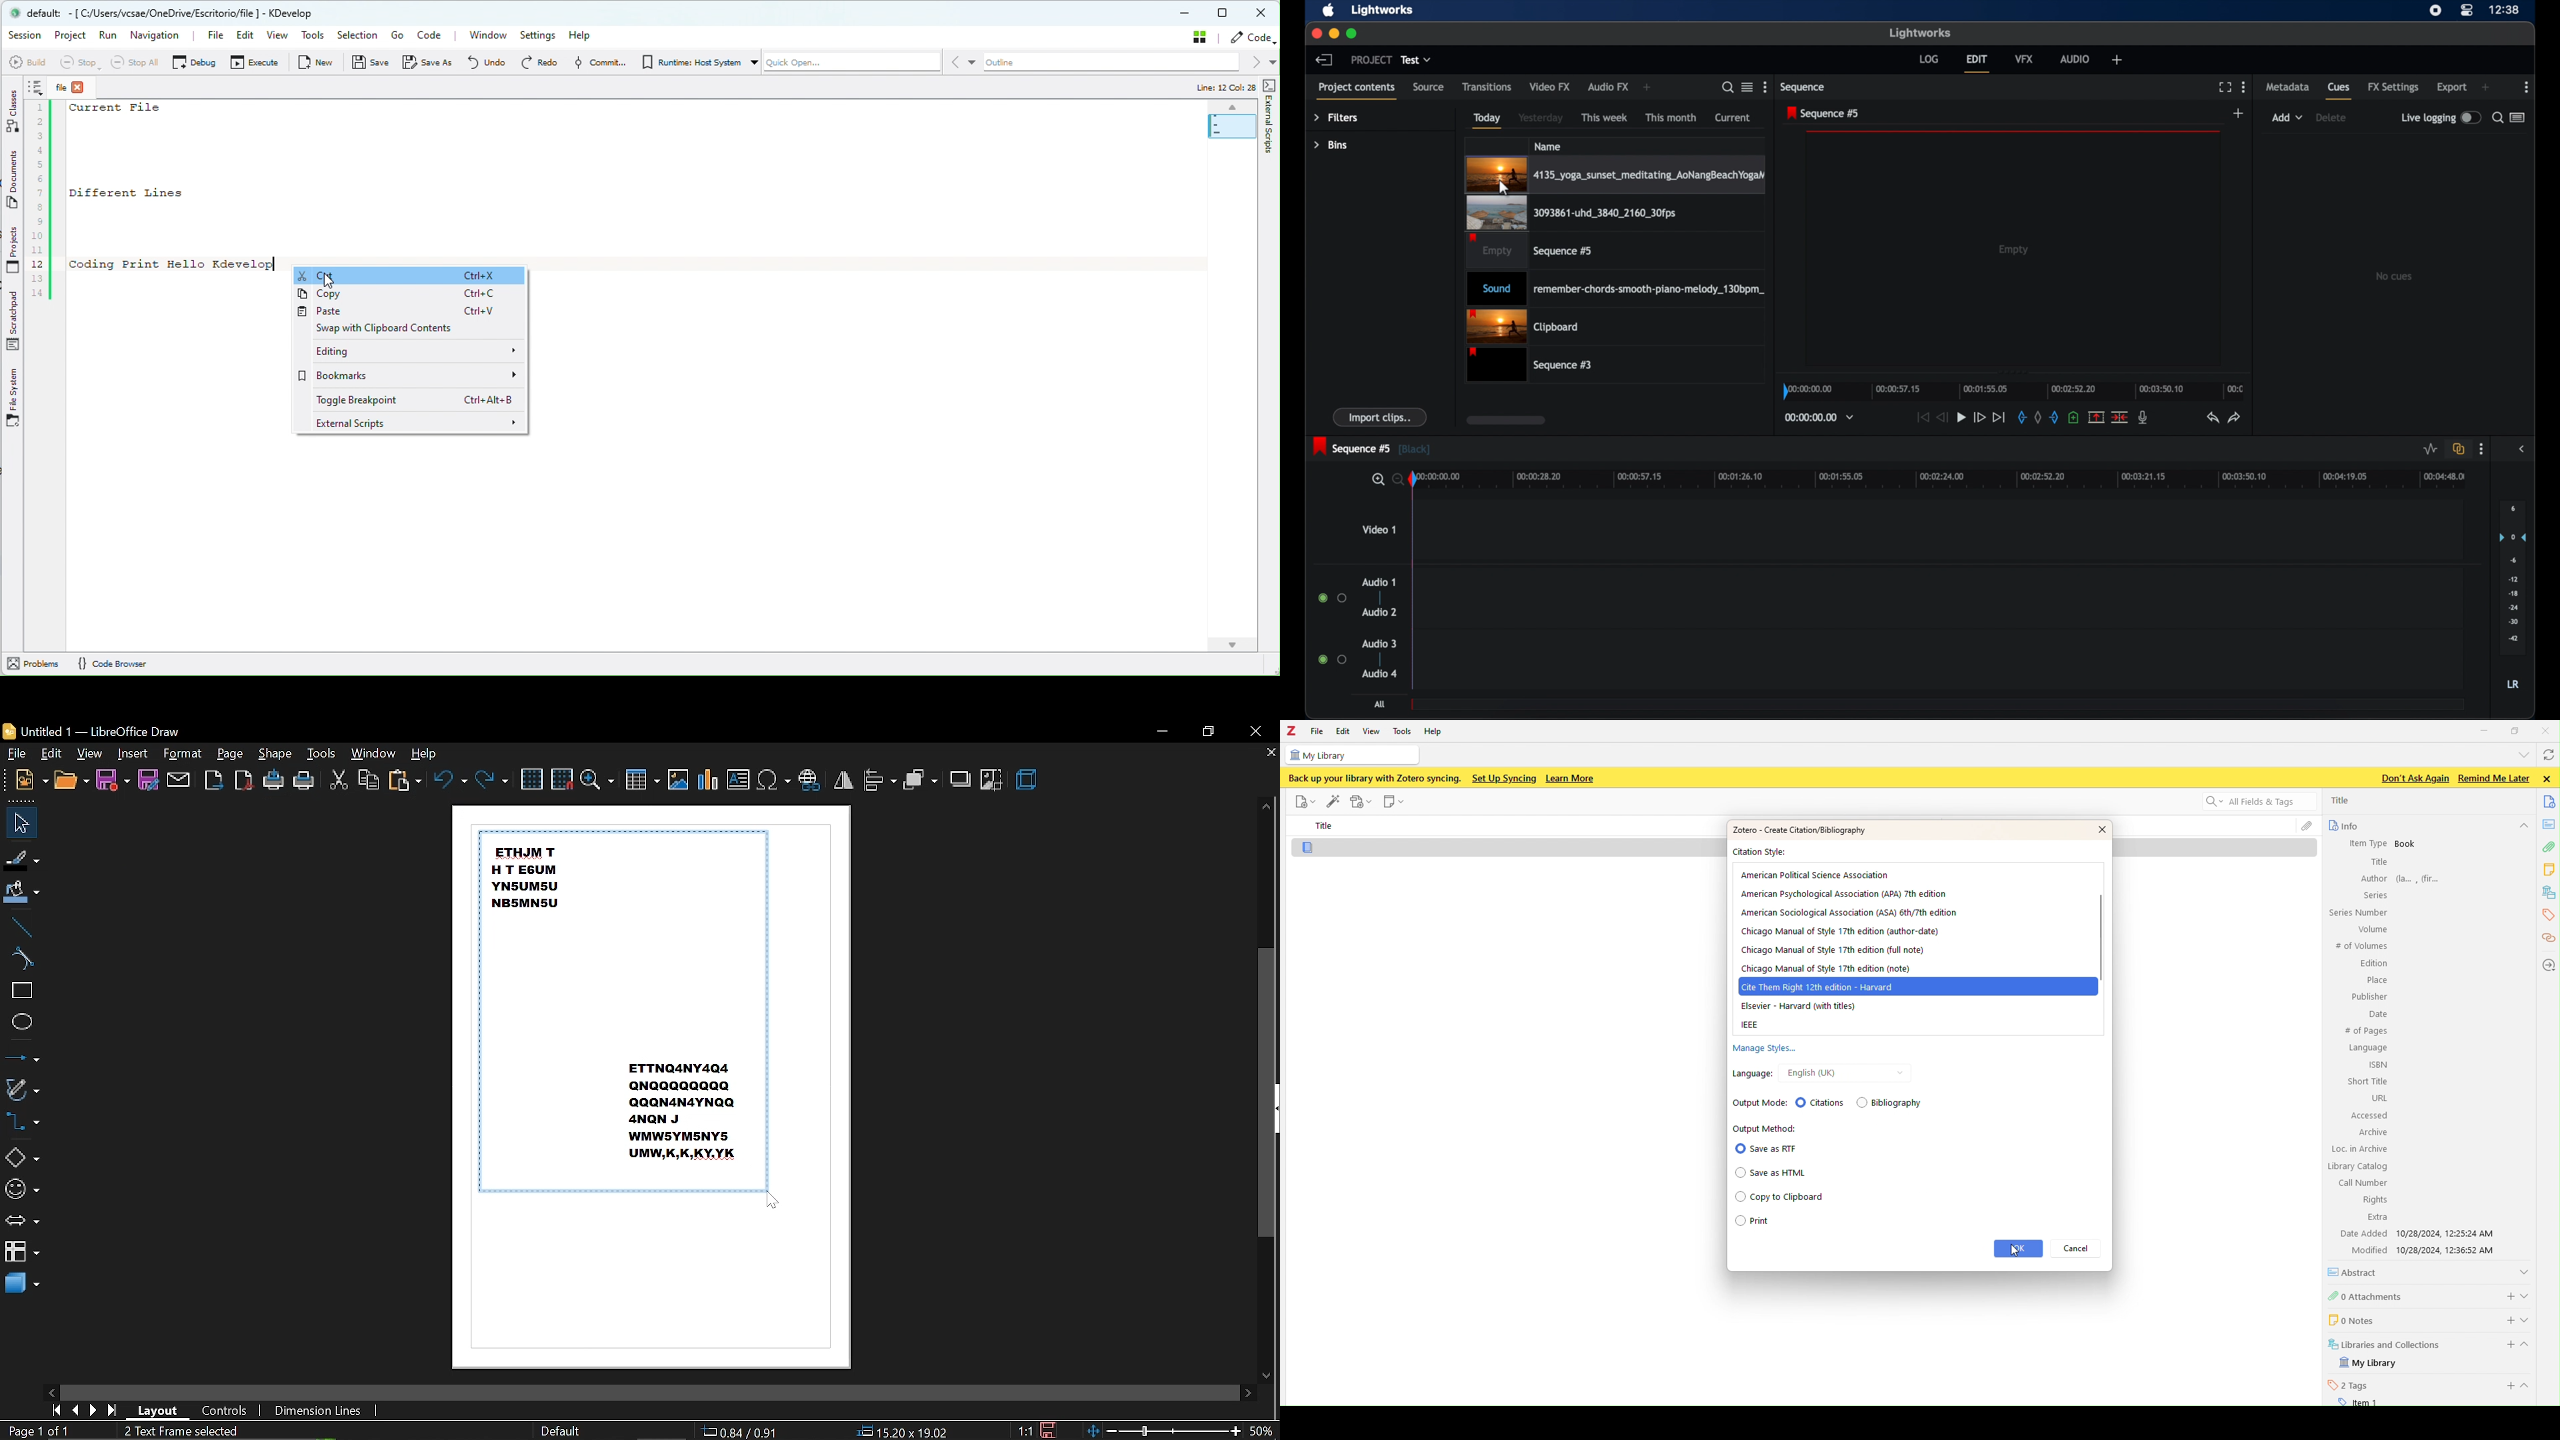 The image size is (2576, 1456). I want to click on grid, so click(532, 778).